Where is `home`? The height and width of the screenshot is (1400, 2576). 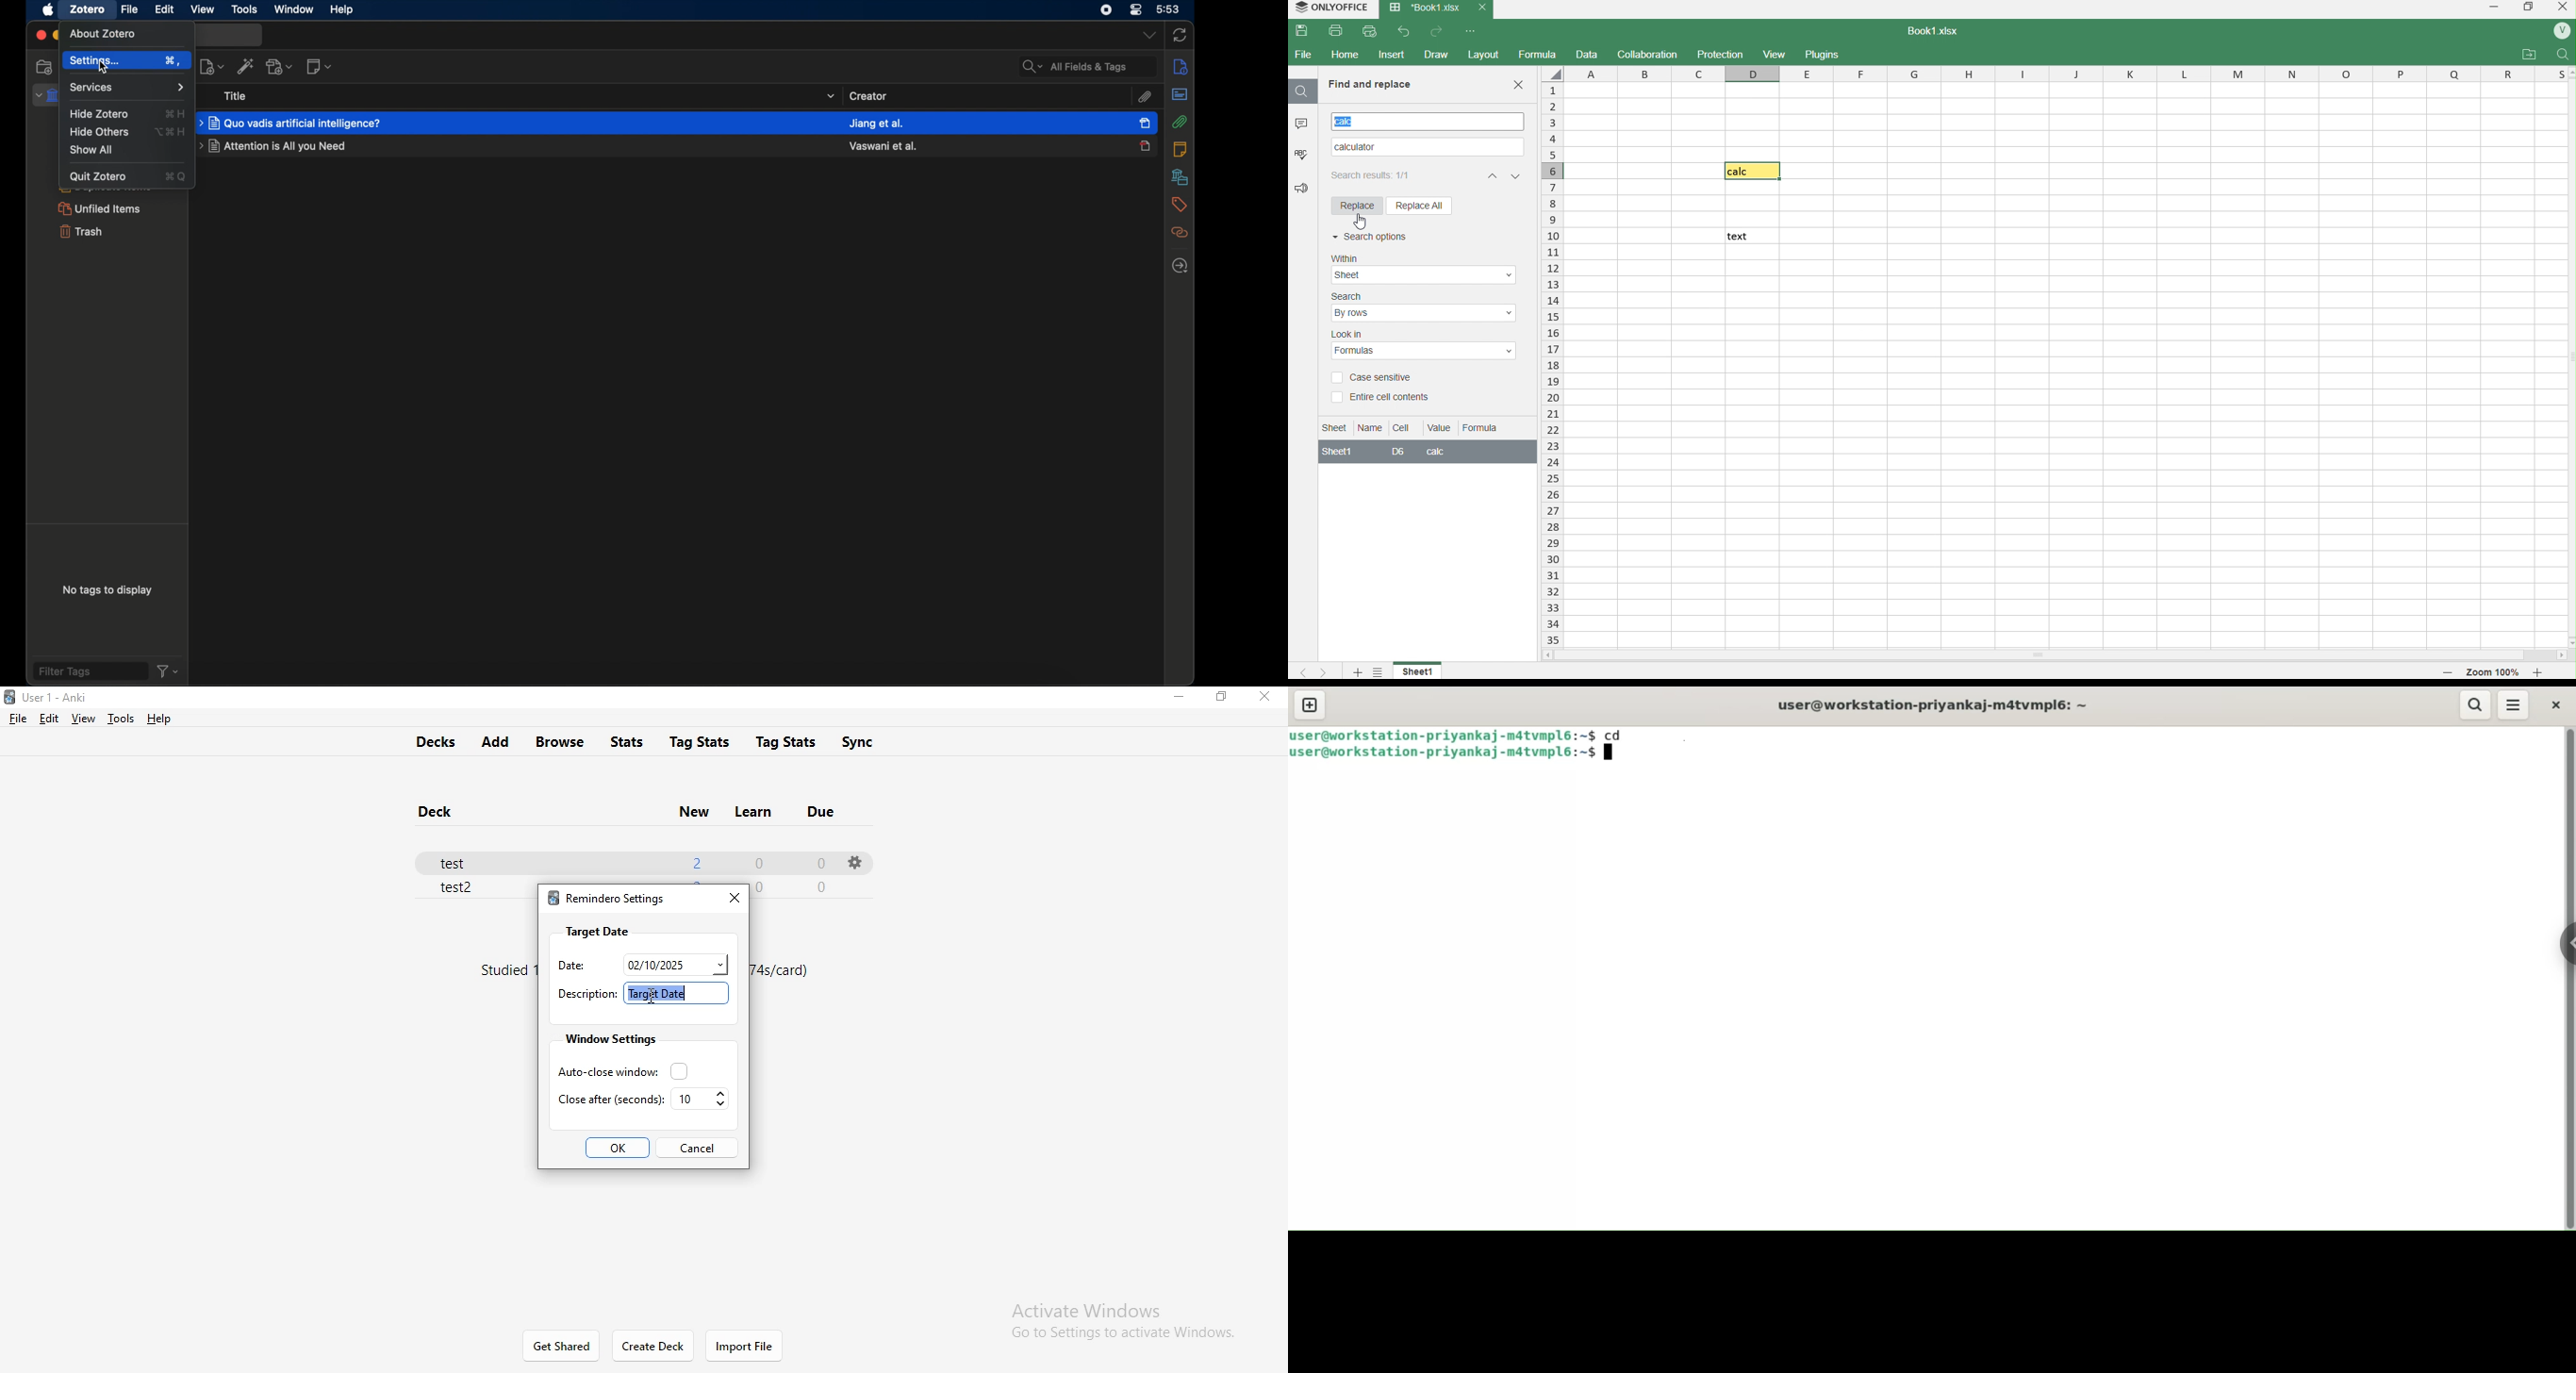 home is located at coordinates (1349, 55).